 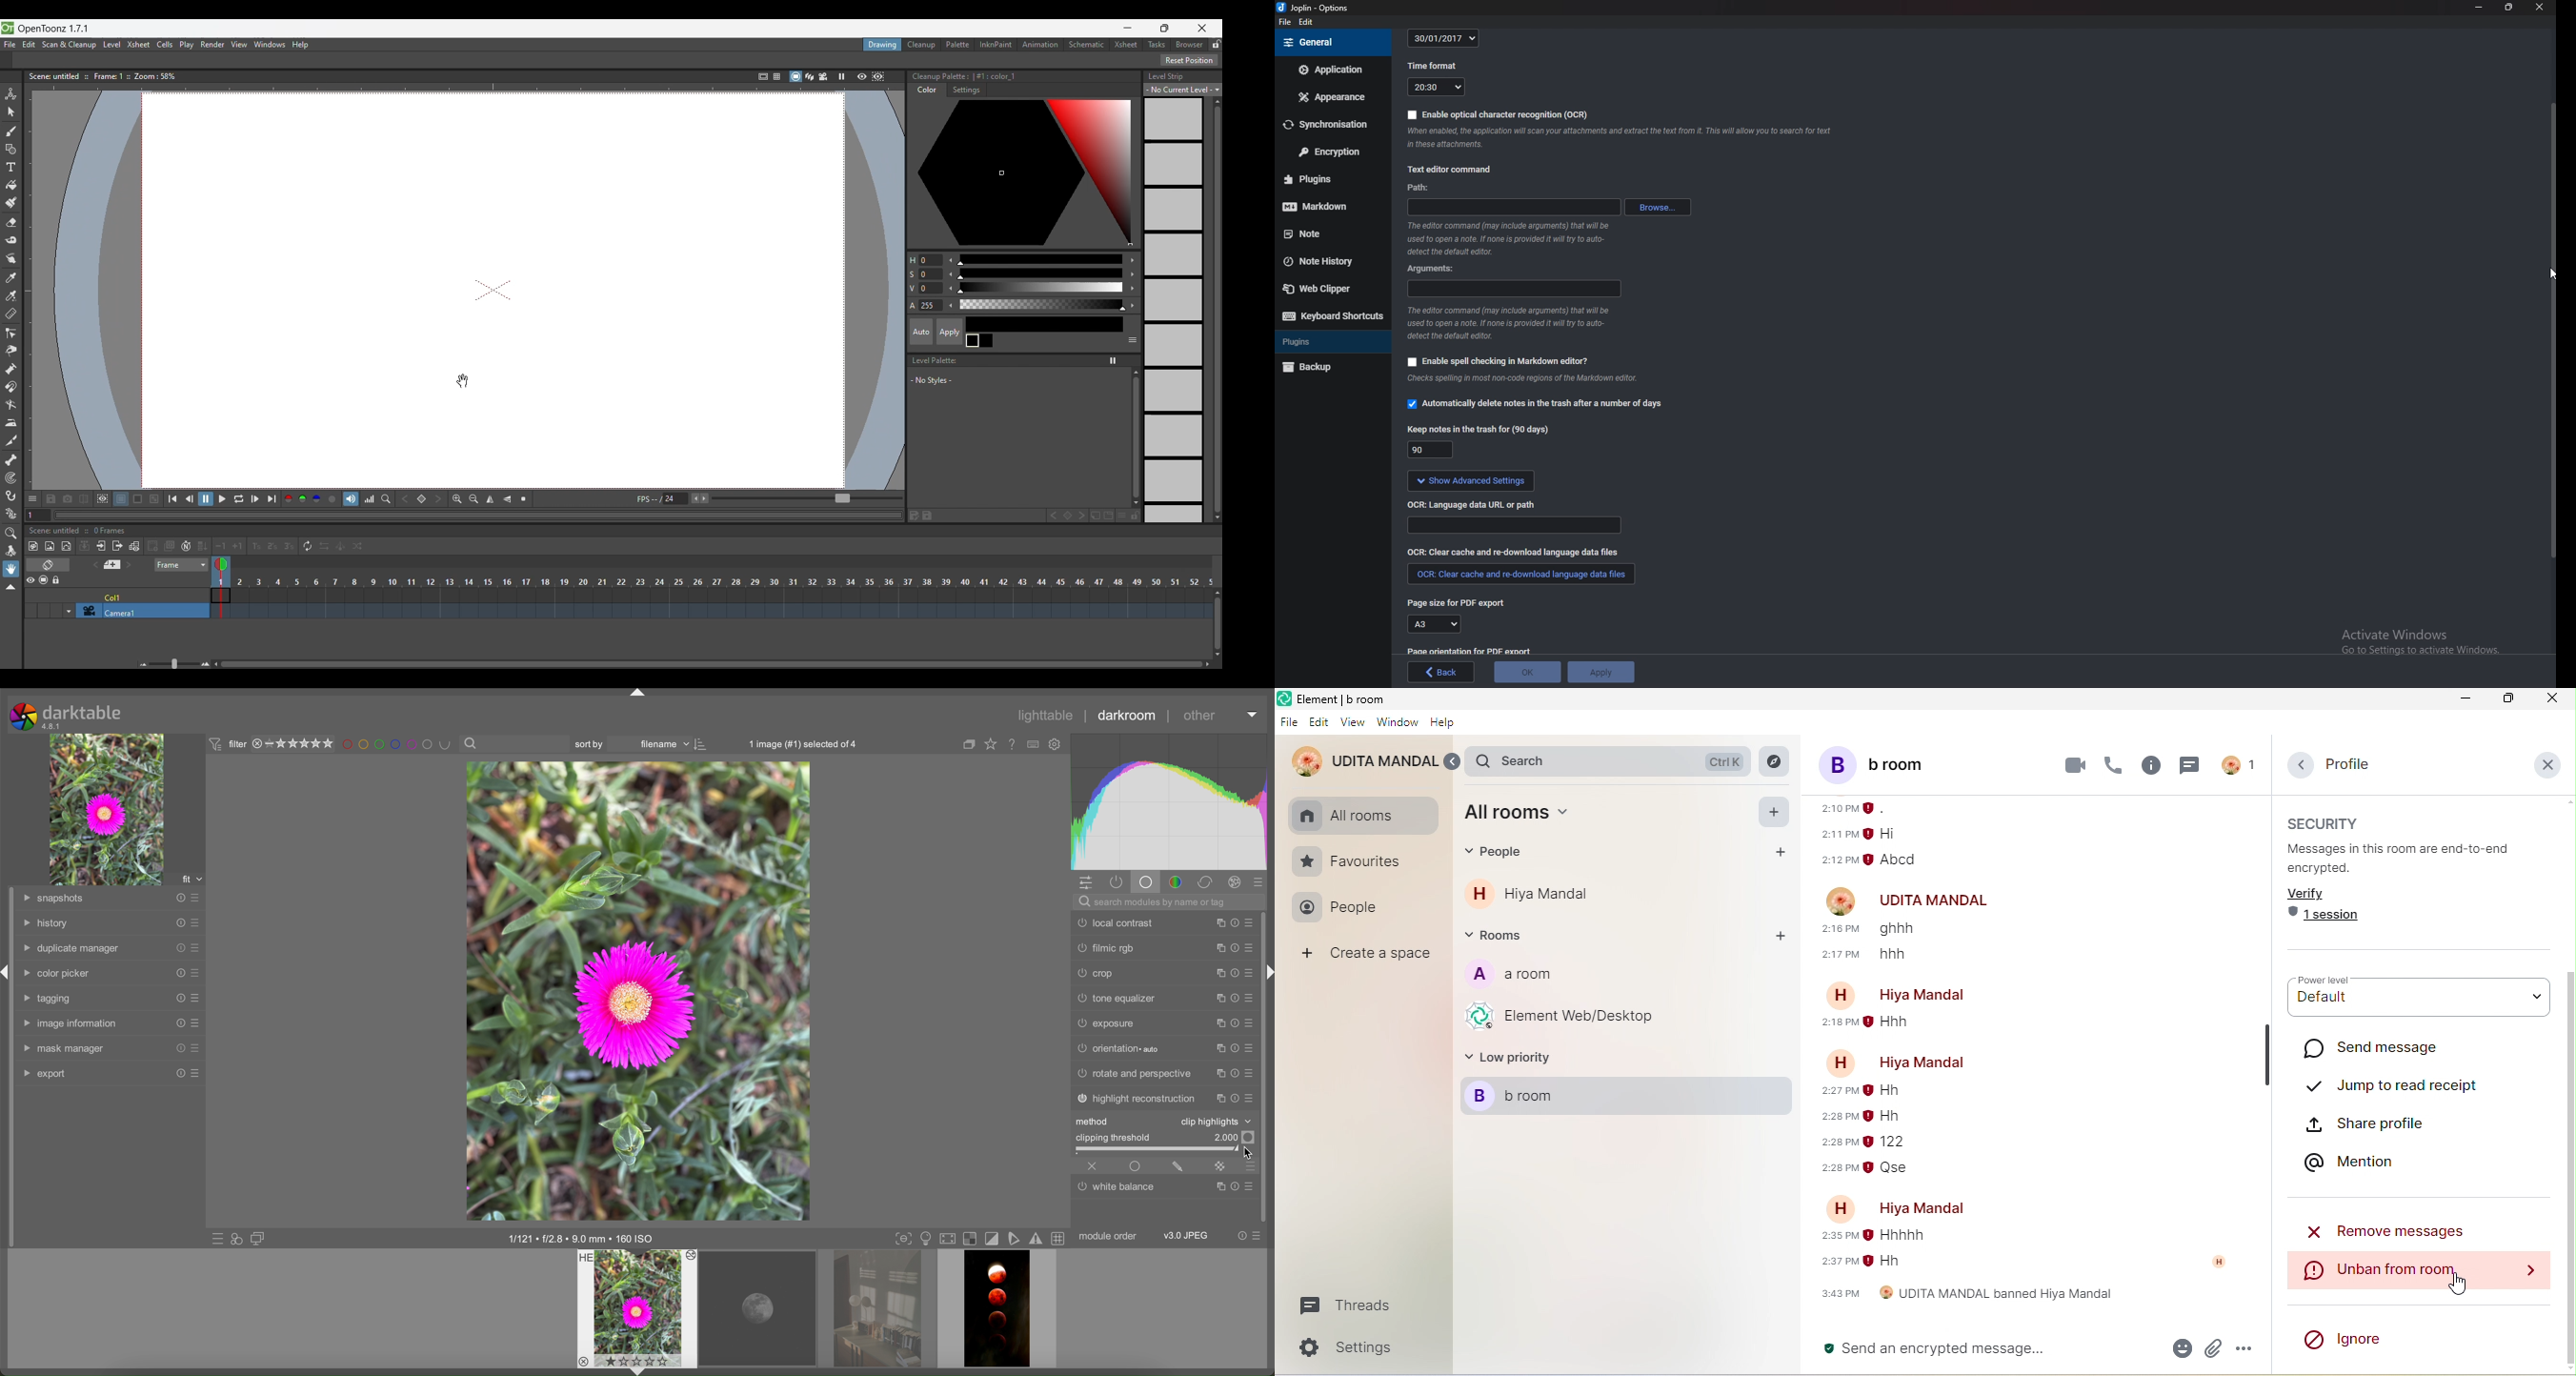 I want to click on image information tab, so click(x=68, y=1024).